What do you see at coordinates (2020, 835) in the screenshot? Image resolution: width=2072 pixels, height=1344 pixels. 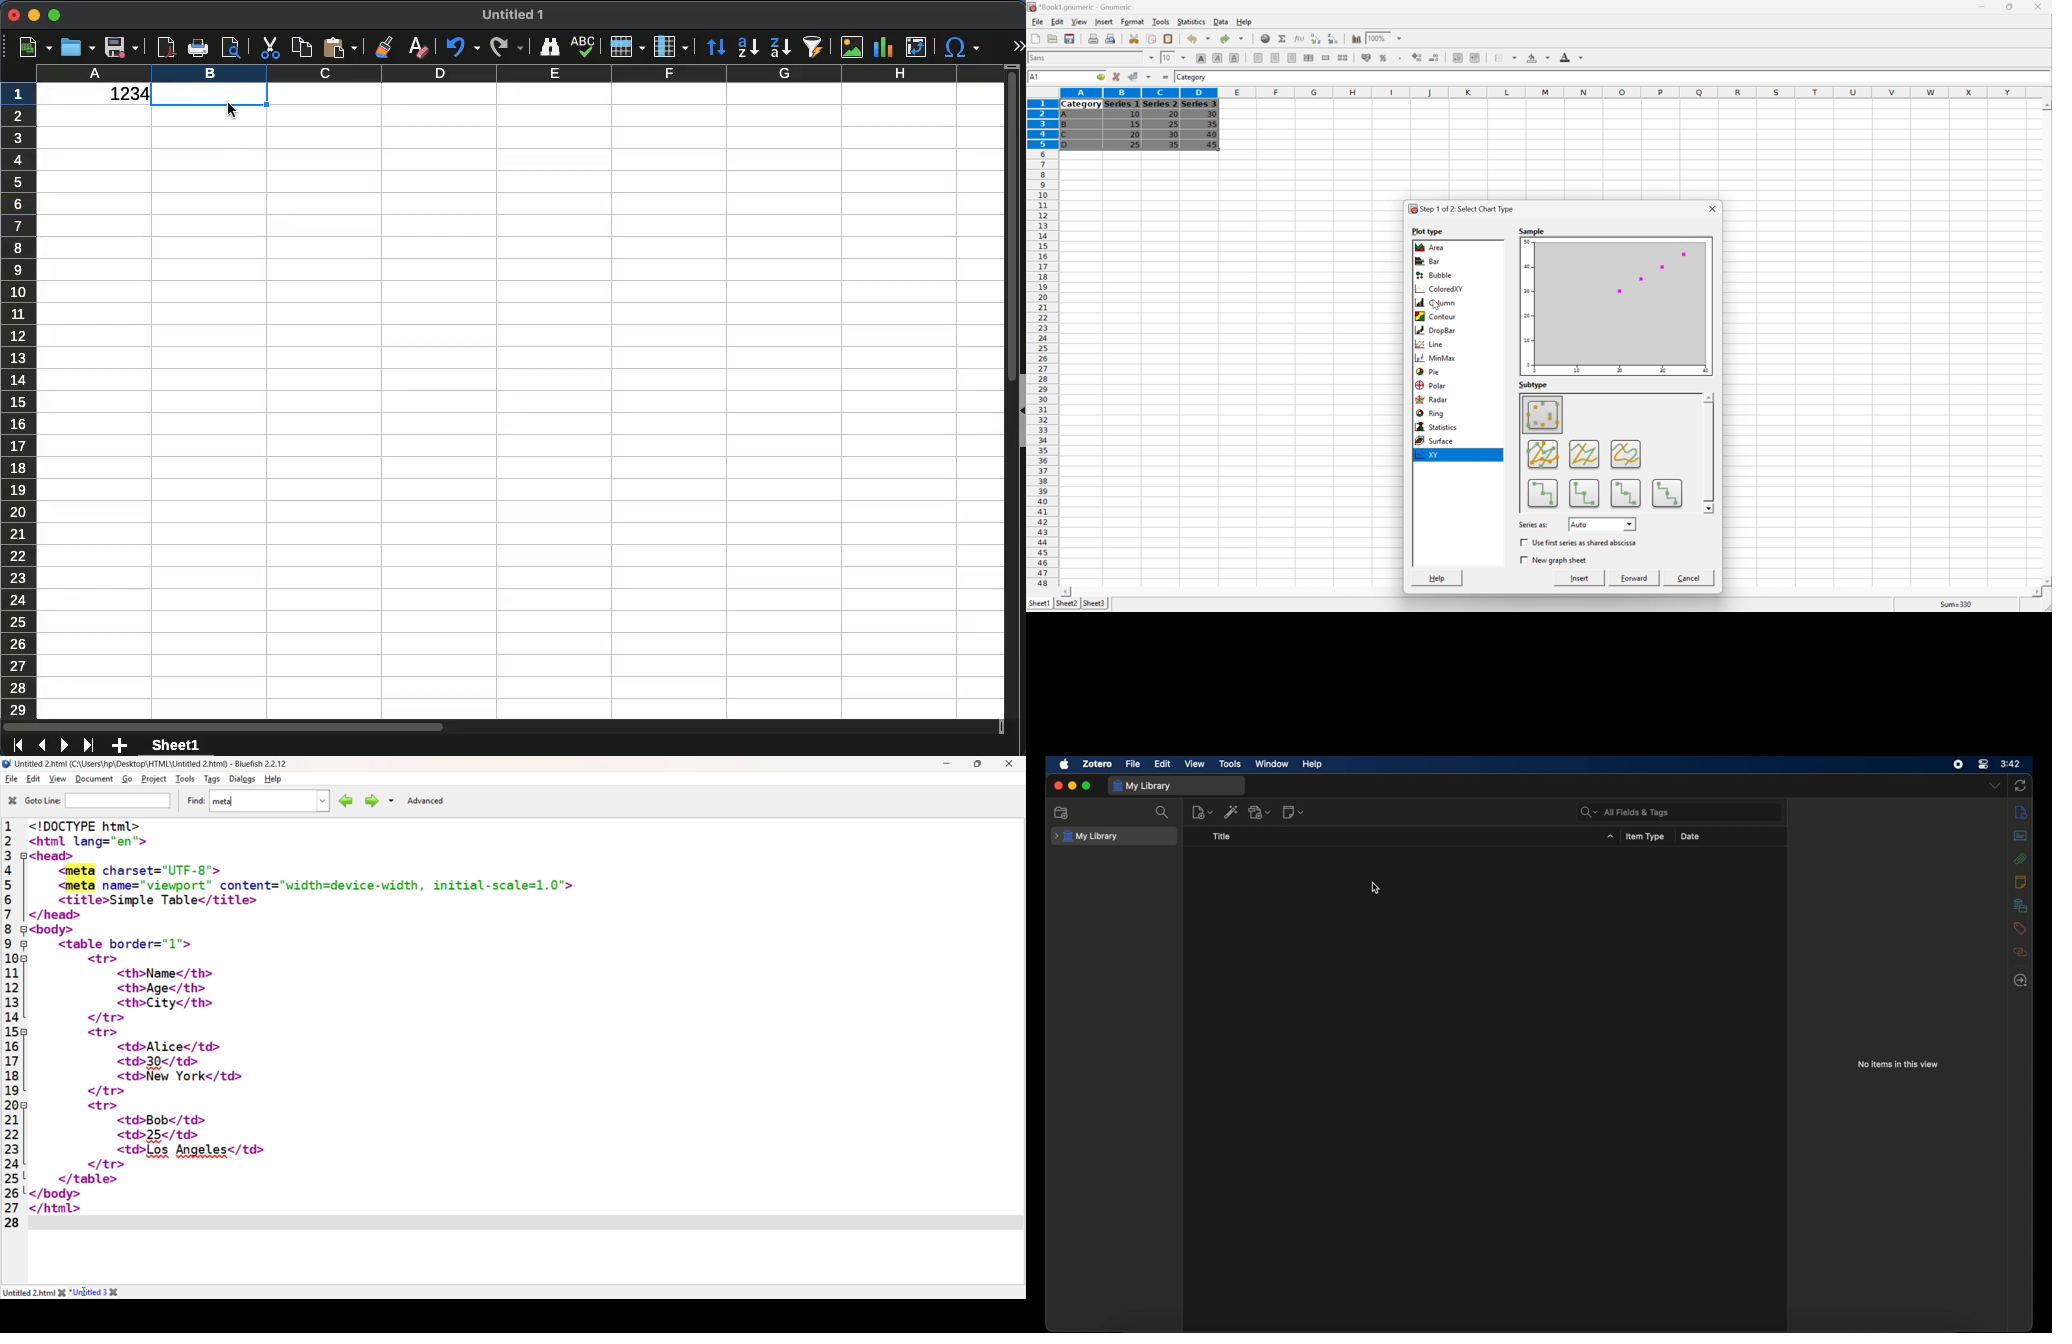 I see `abstract` at bounding box center [2020, 835].